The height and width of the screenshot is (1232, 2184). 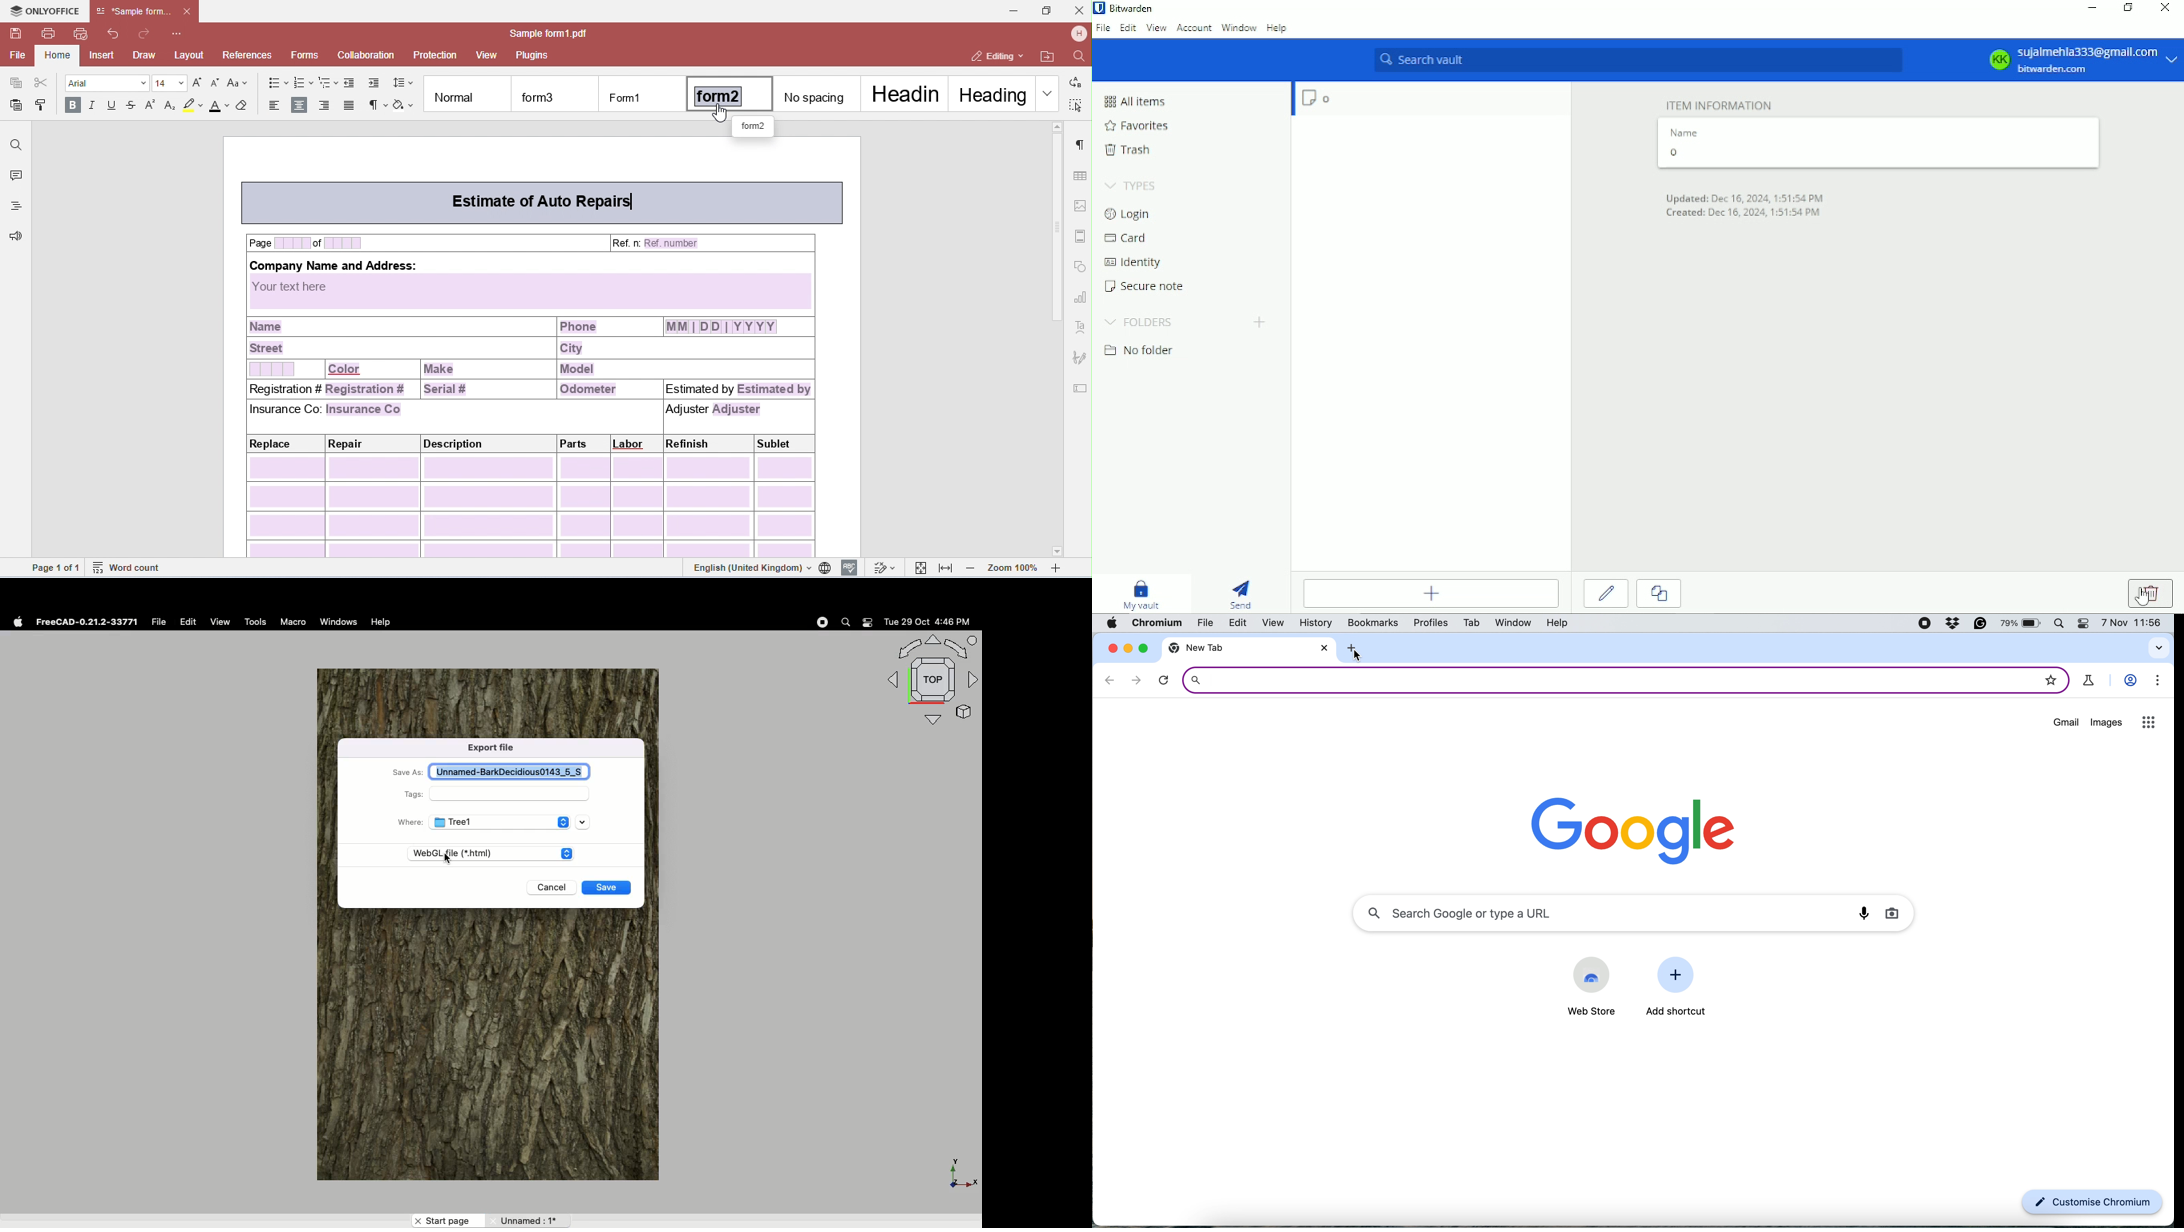 What do you see at coordinates (1660, 595) in the screenshot?
I see `Clone` at bounding box center [1660, 595].